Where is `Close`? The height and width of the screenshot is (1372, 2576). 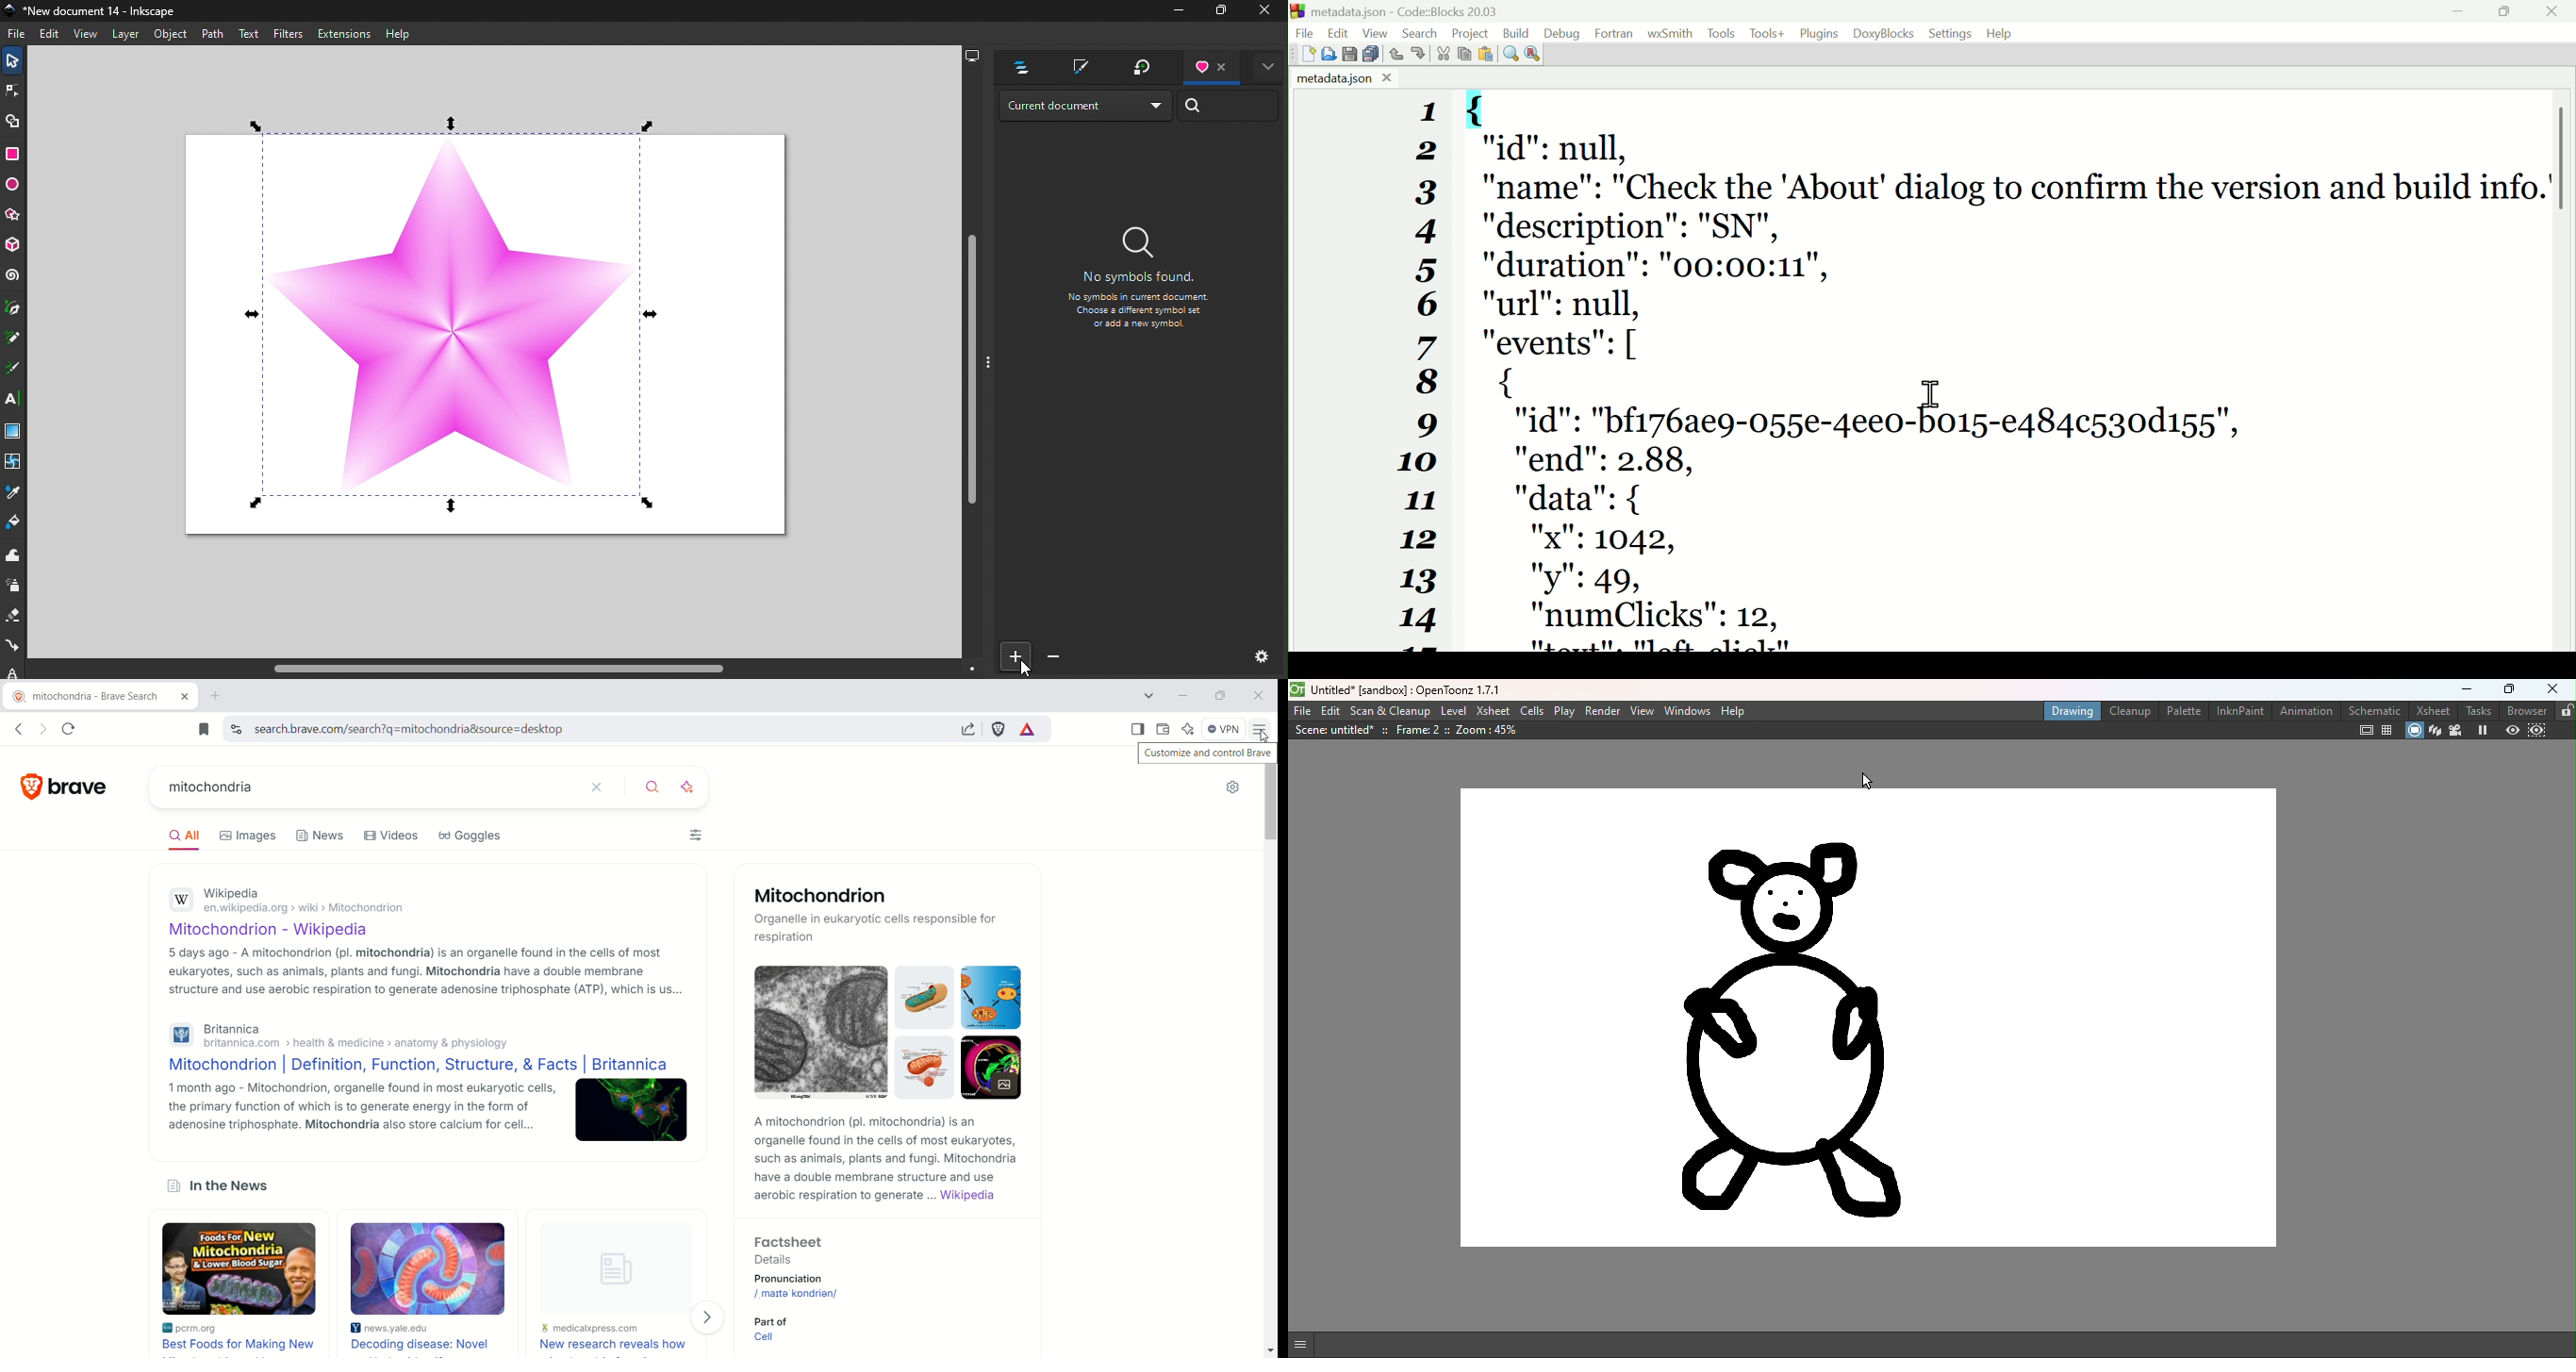
Close is located at coordinates (2553, 12).